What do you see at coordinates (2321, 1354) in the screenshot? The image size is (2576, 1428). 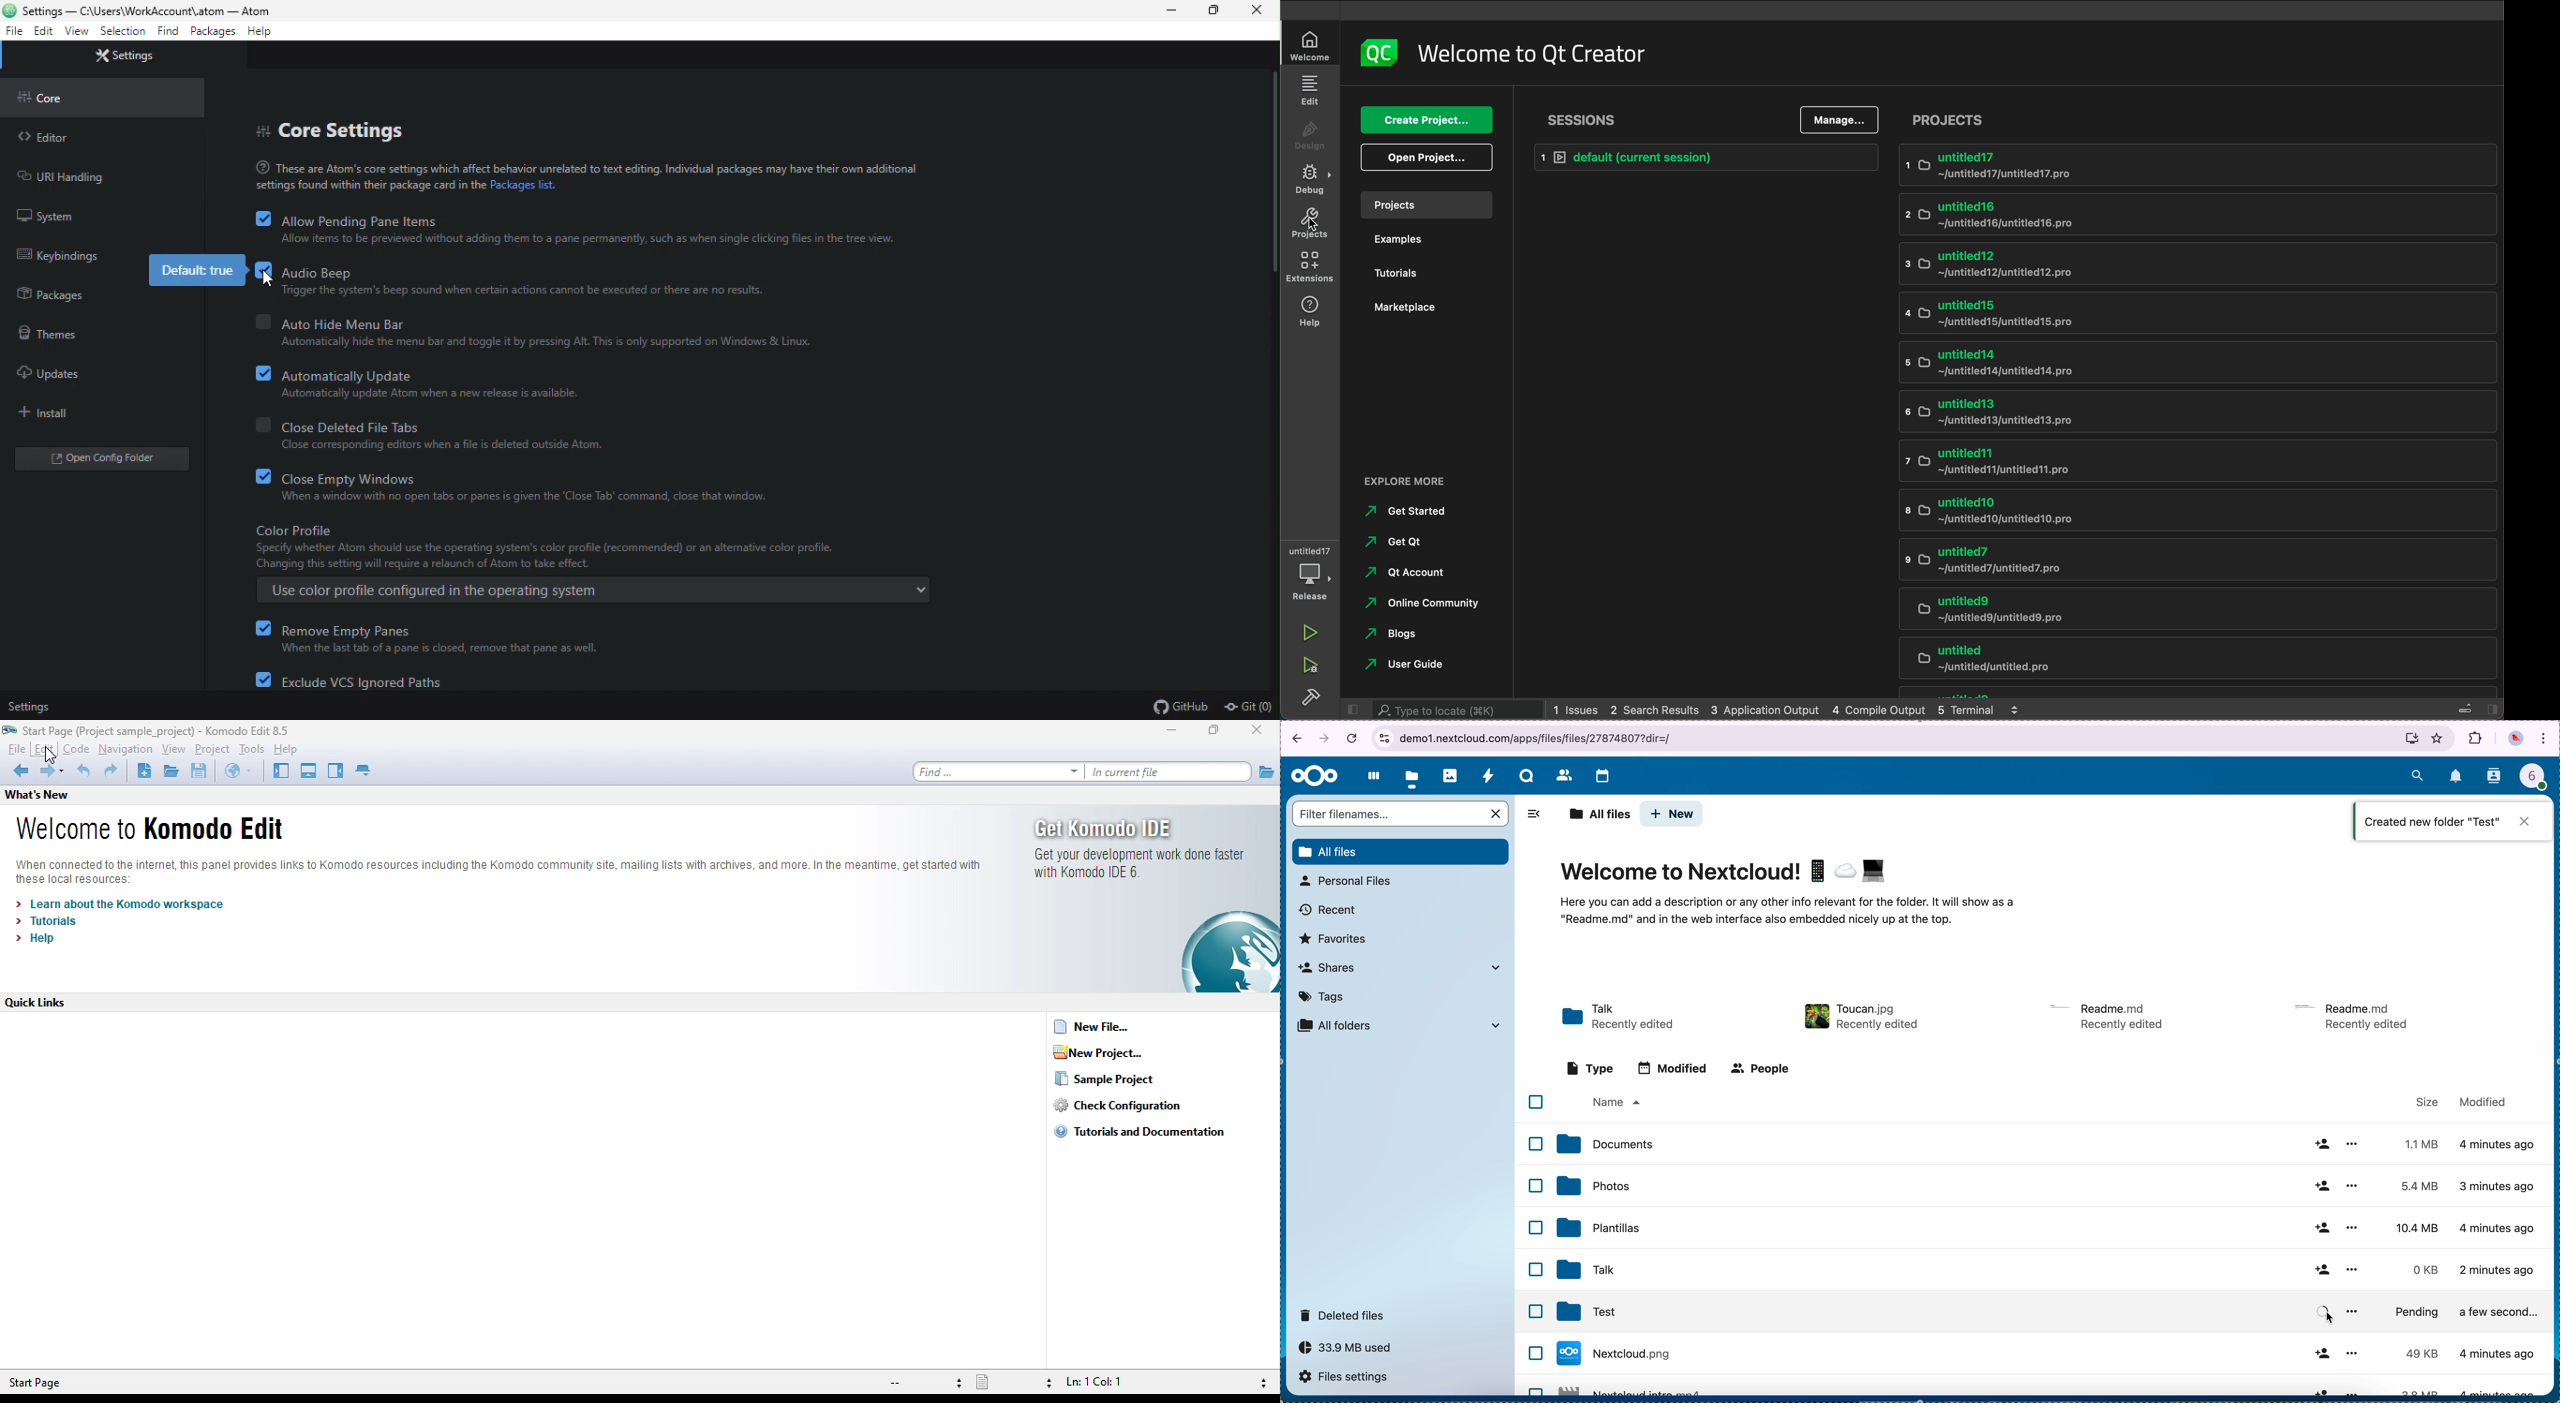 I see `share` at bounding box center [2321, 1354].